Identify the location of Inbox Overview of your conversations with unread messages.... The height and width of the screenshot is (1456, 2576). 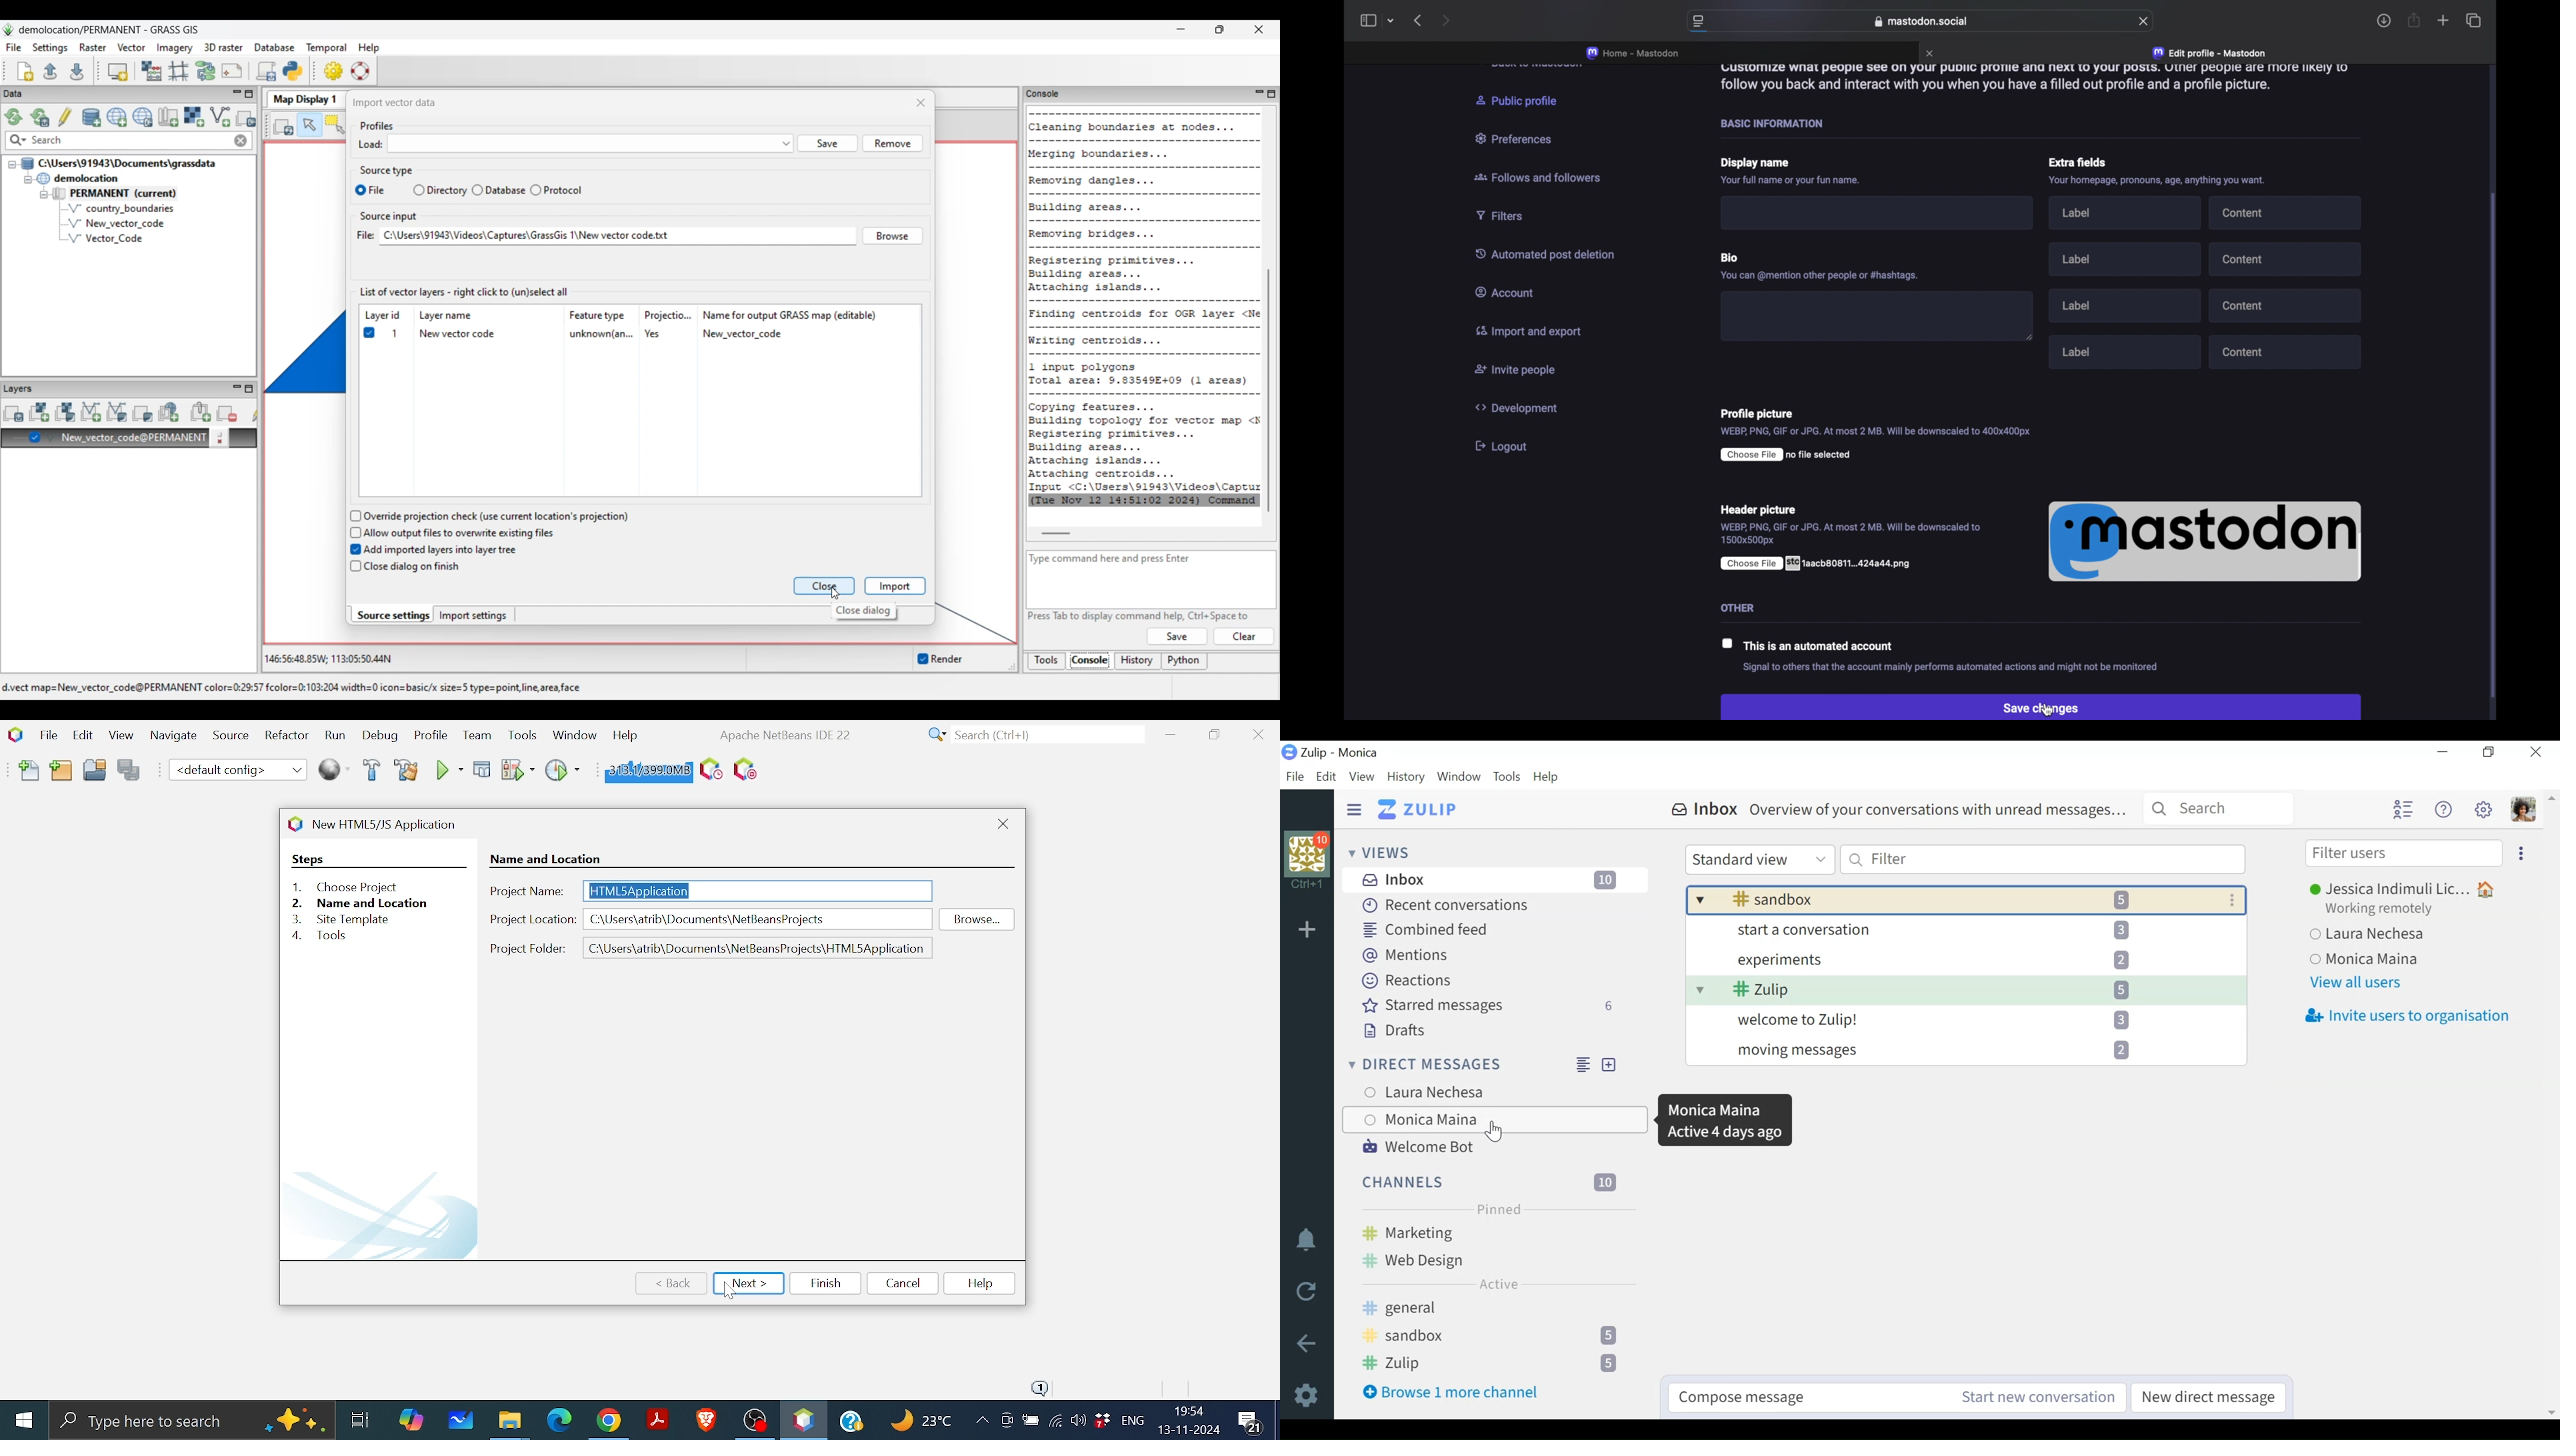
(1903, 809).